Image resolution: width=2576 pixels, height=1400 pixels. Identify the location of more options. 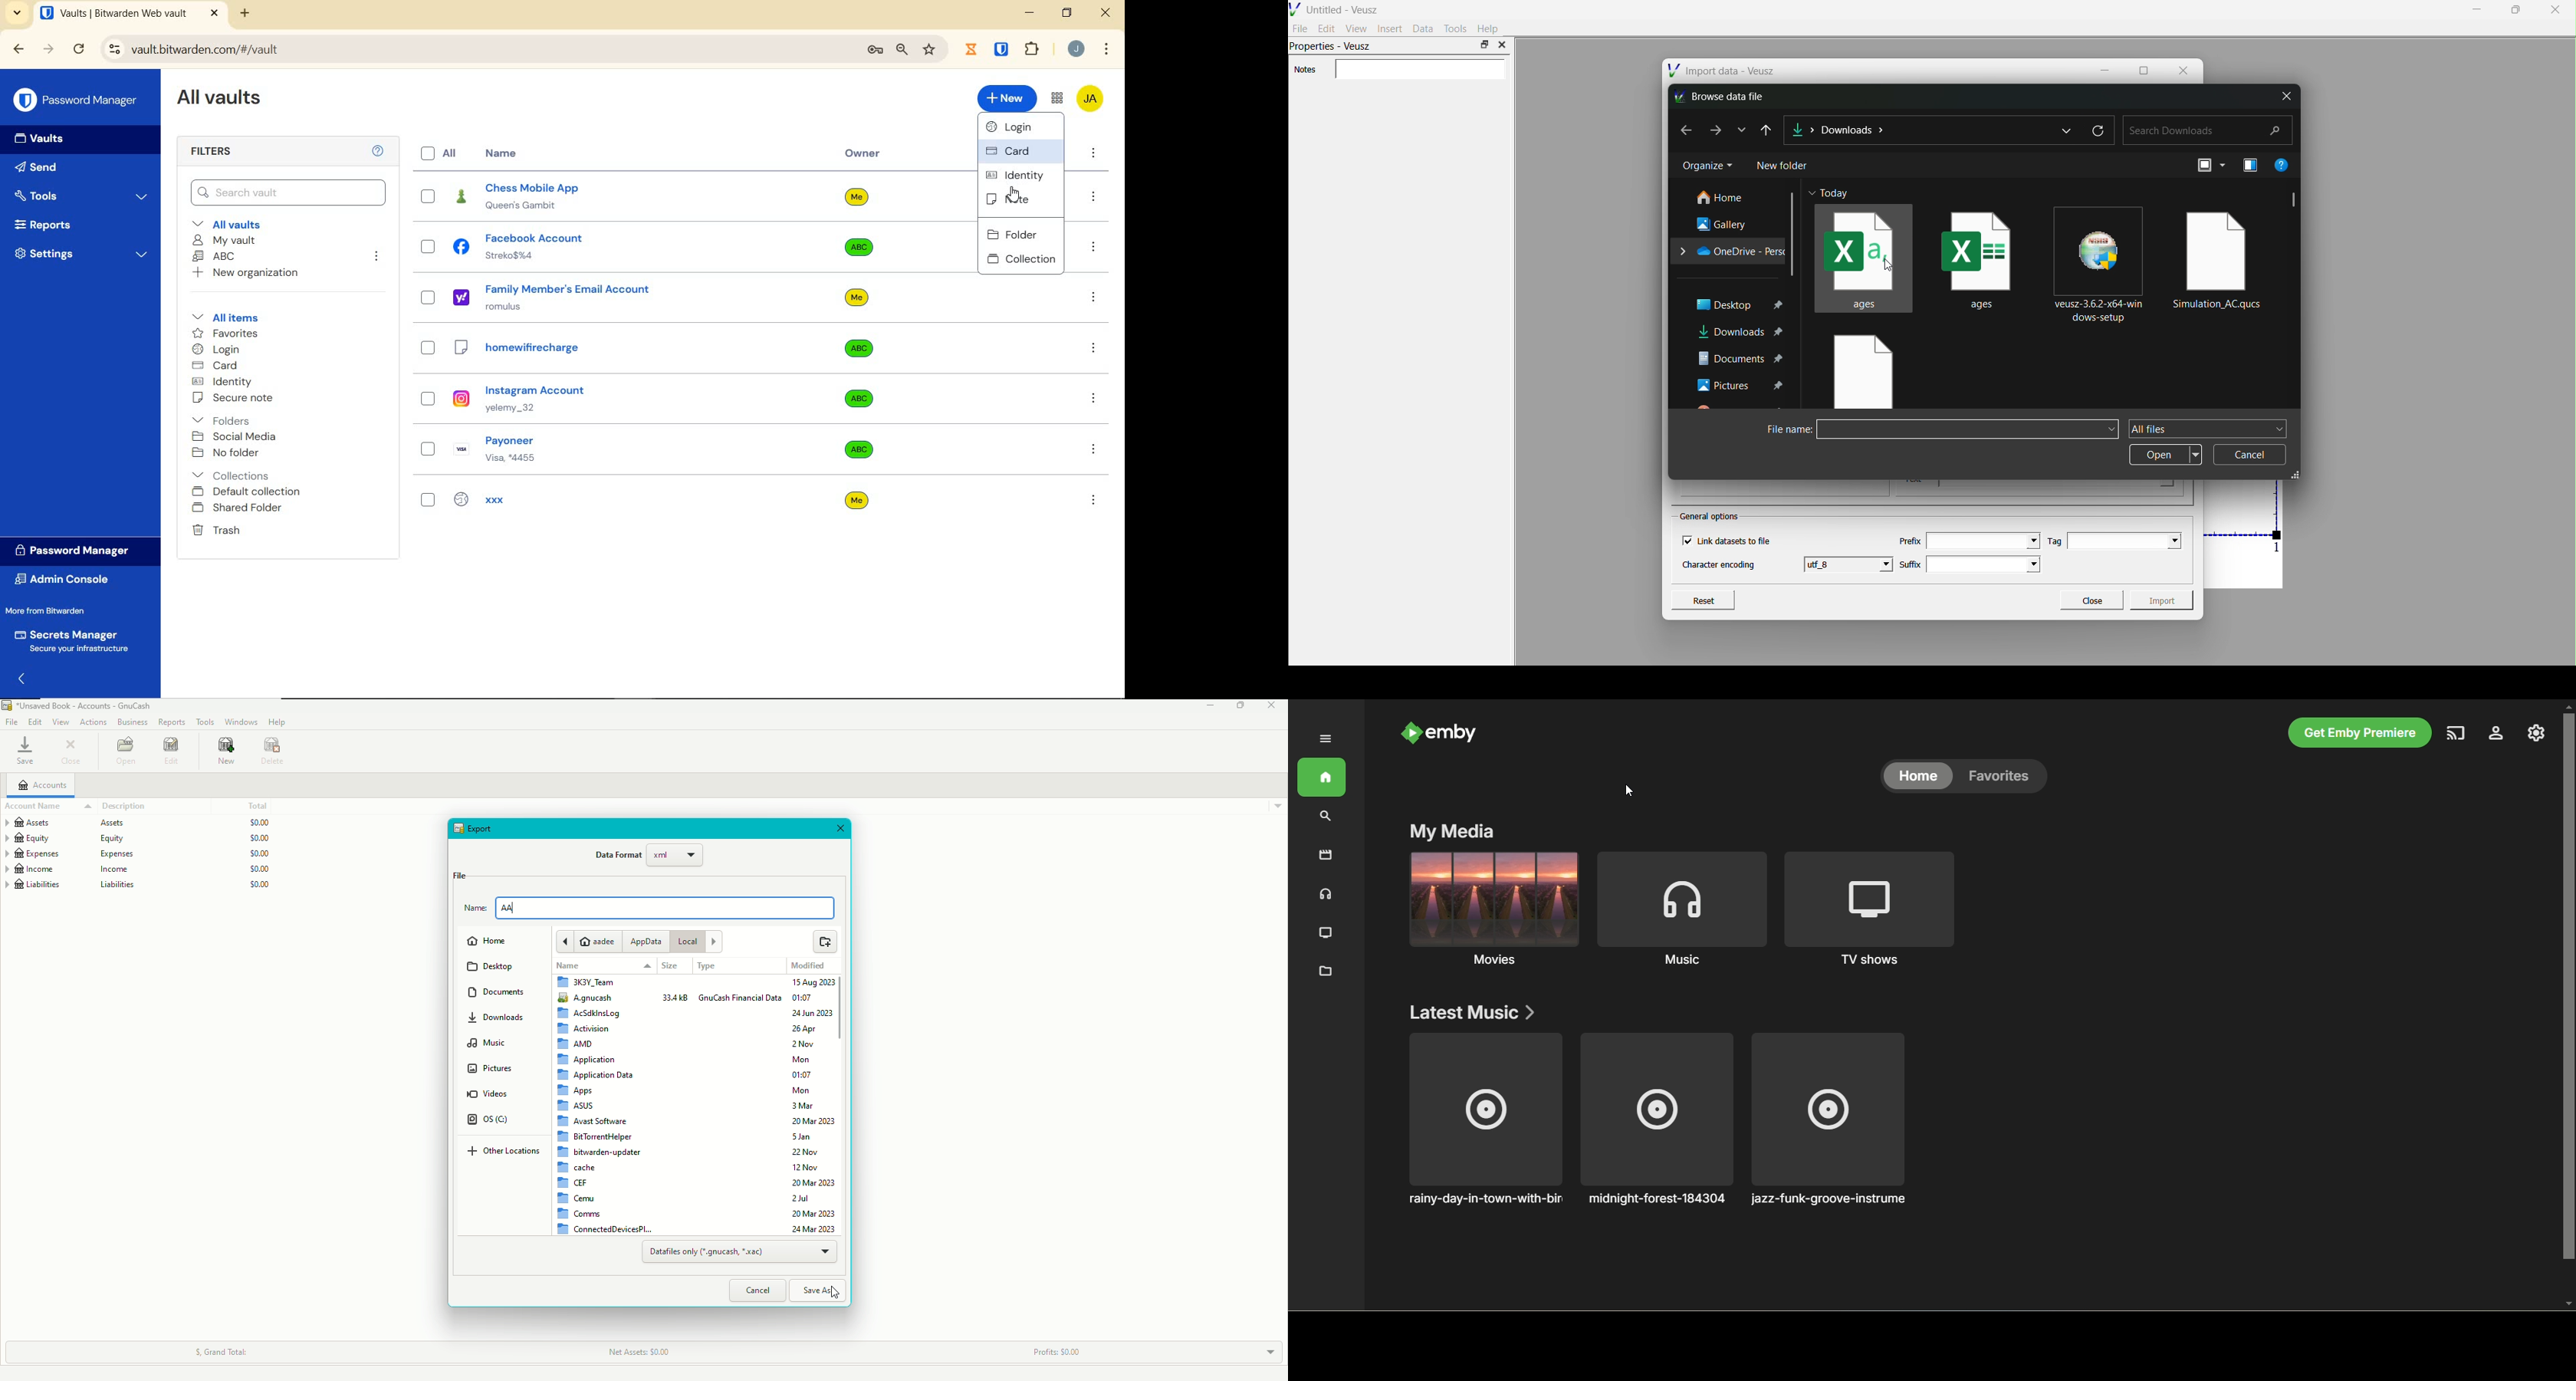
(1094, 155).